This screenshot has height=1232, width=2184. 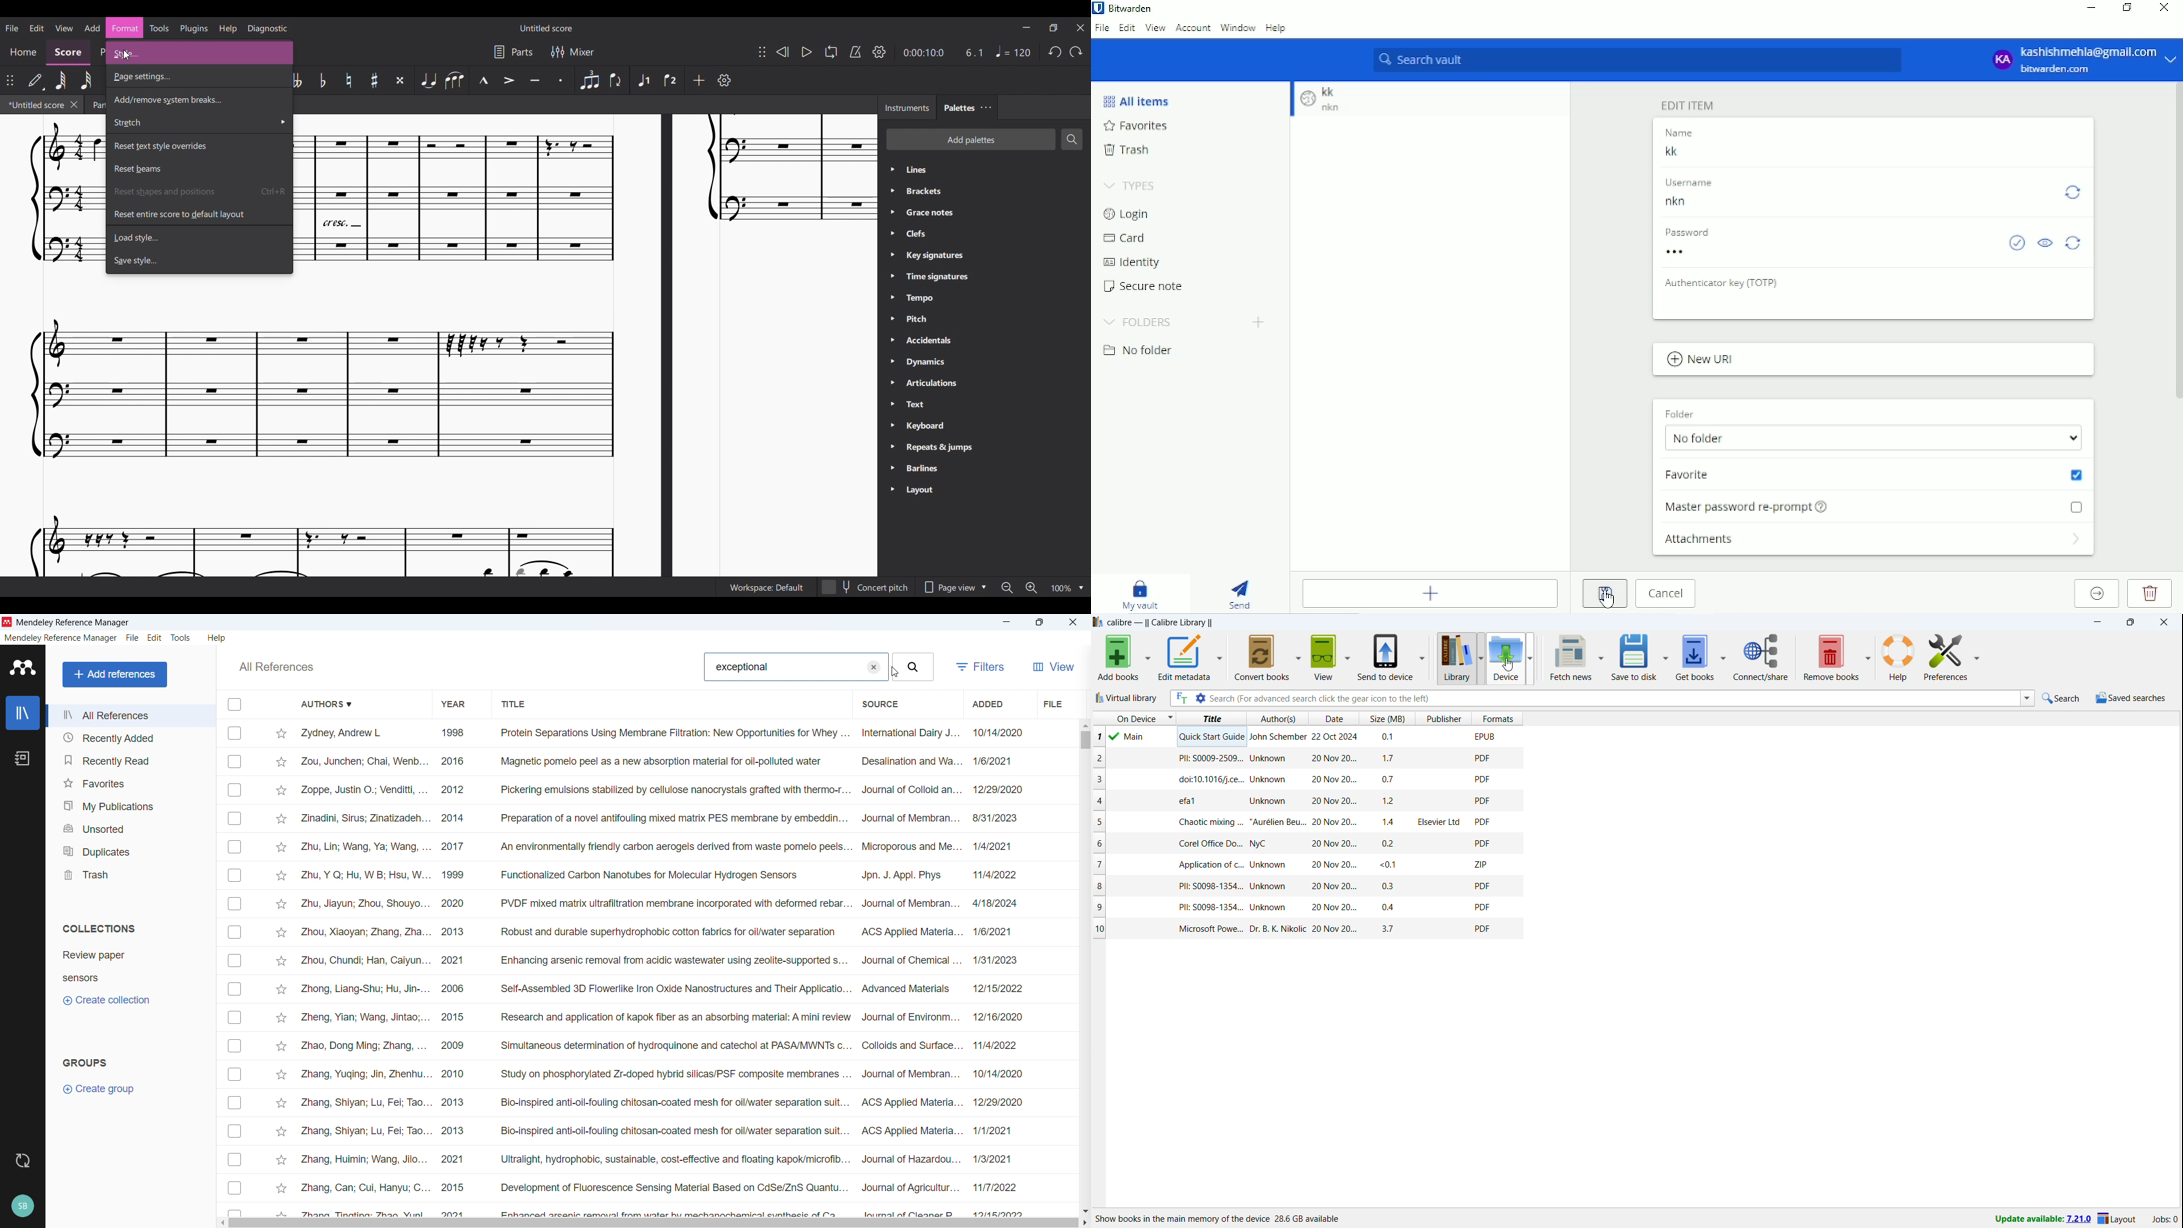 I want to click on library, so click(x=1453, y=659).